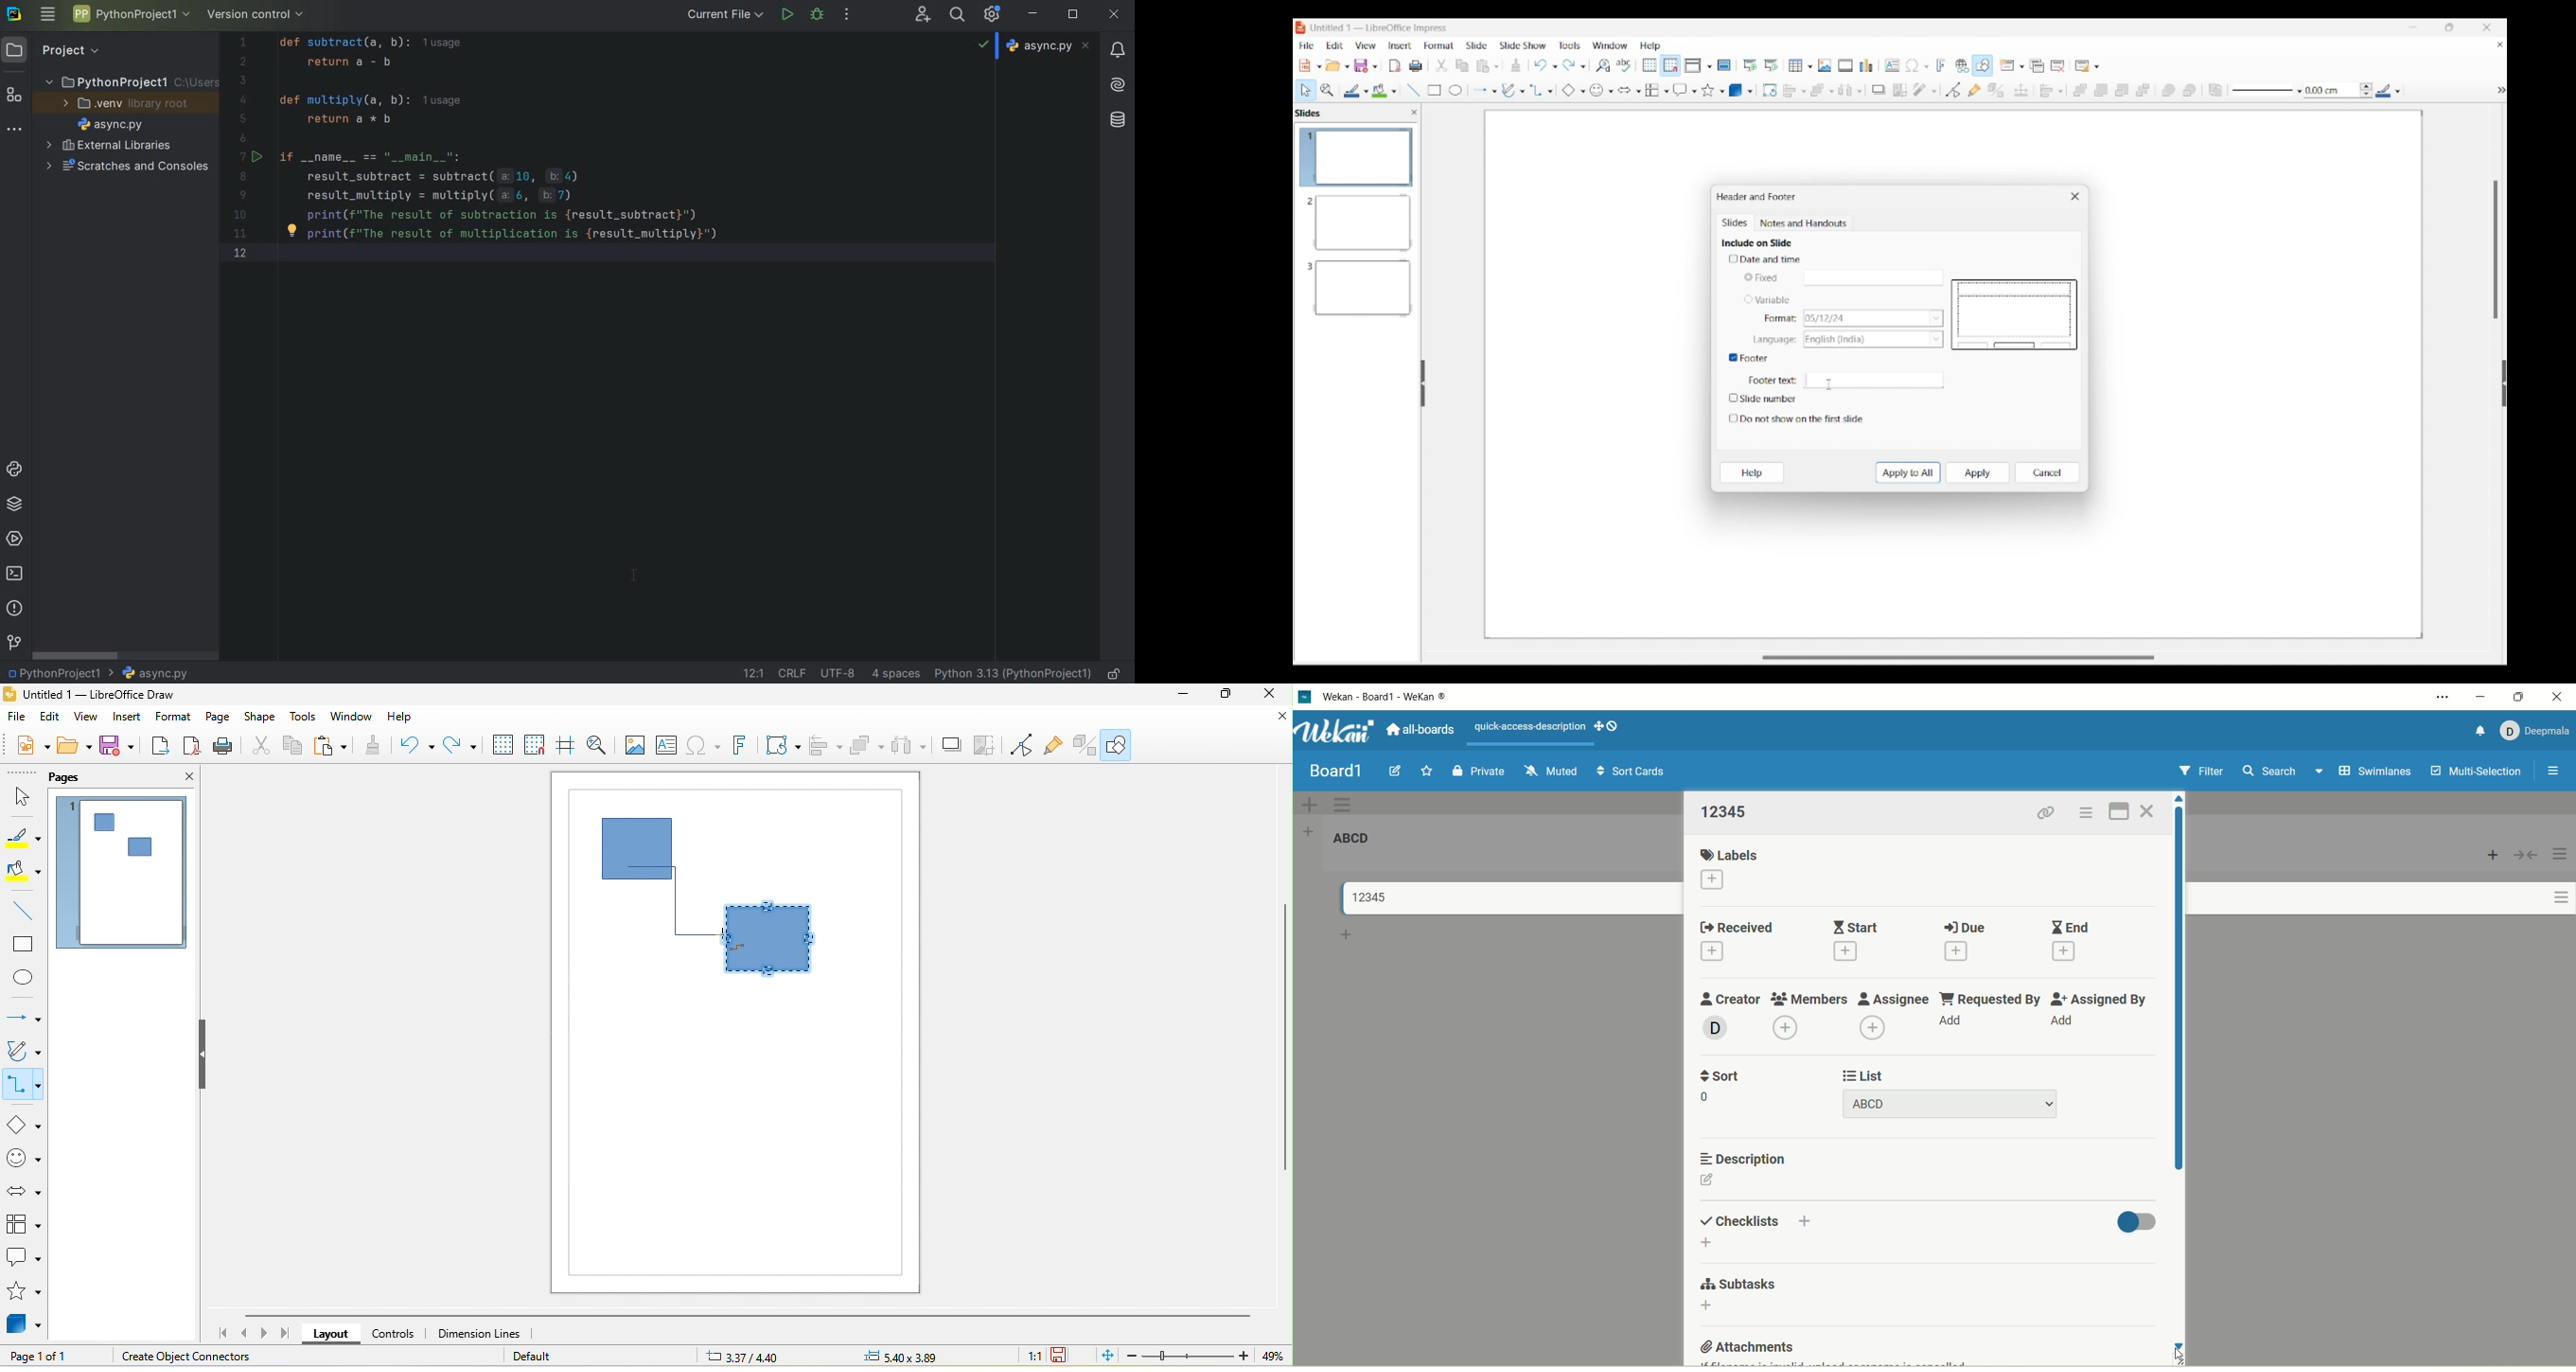 The width and height of the screenshot is (2576, 1372). I want to click on edit, so click(54, 717).